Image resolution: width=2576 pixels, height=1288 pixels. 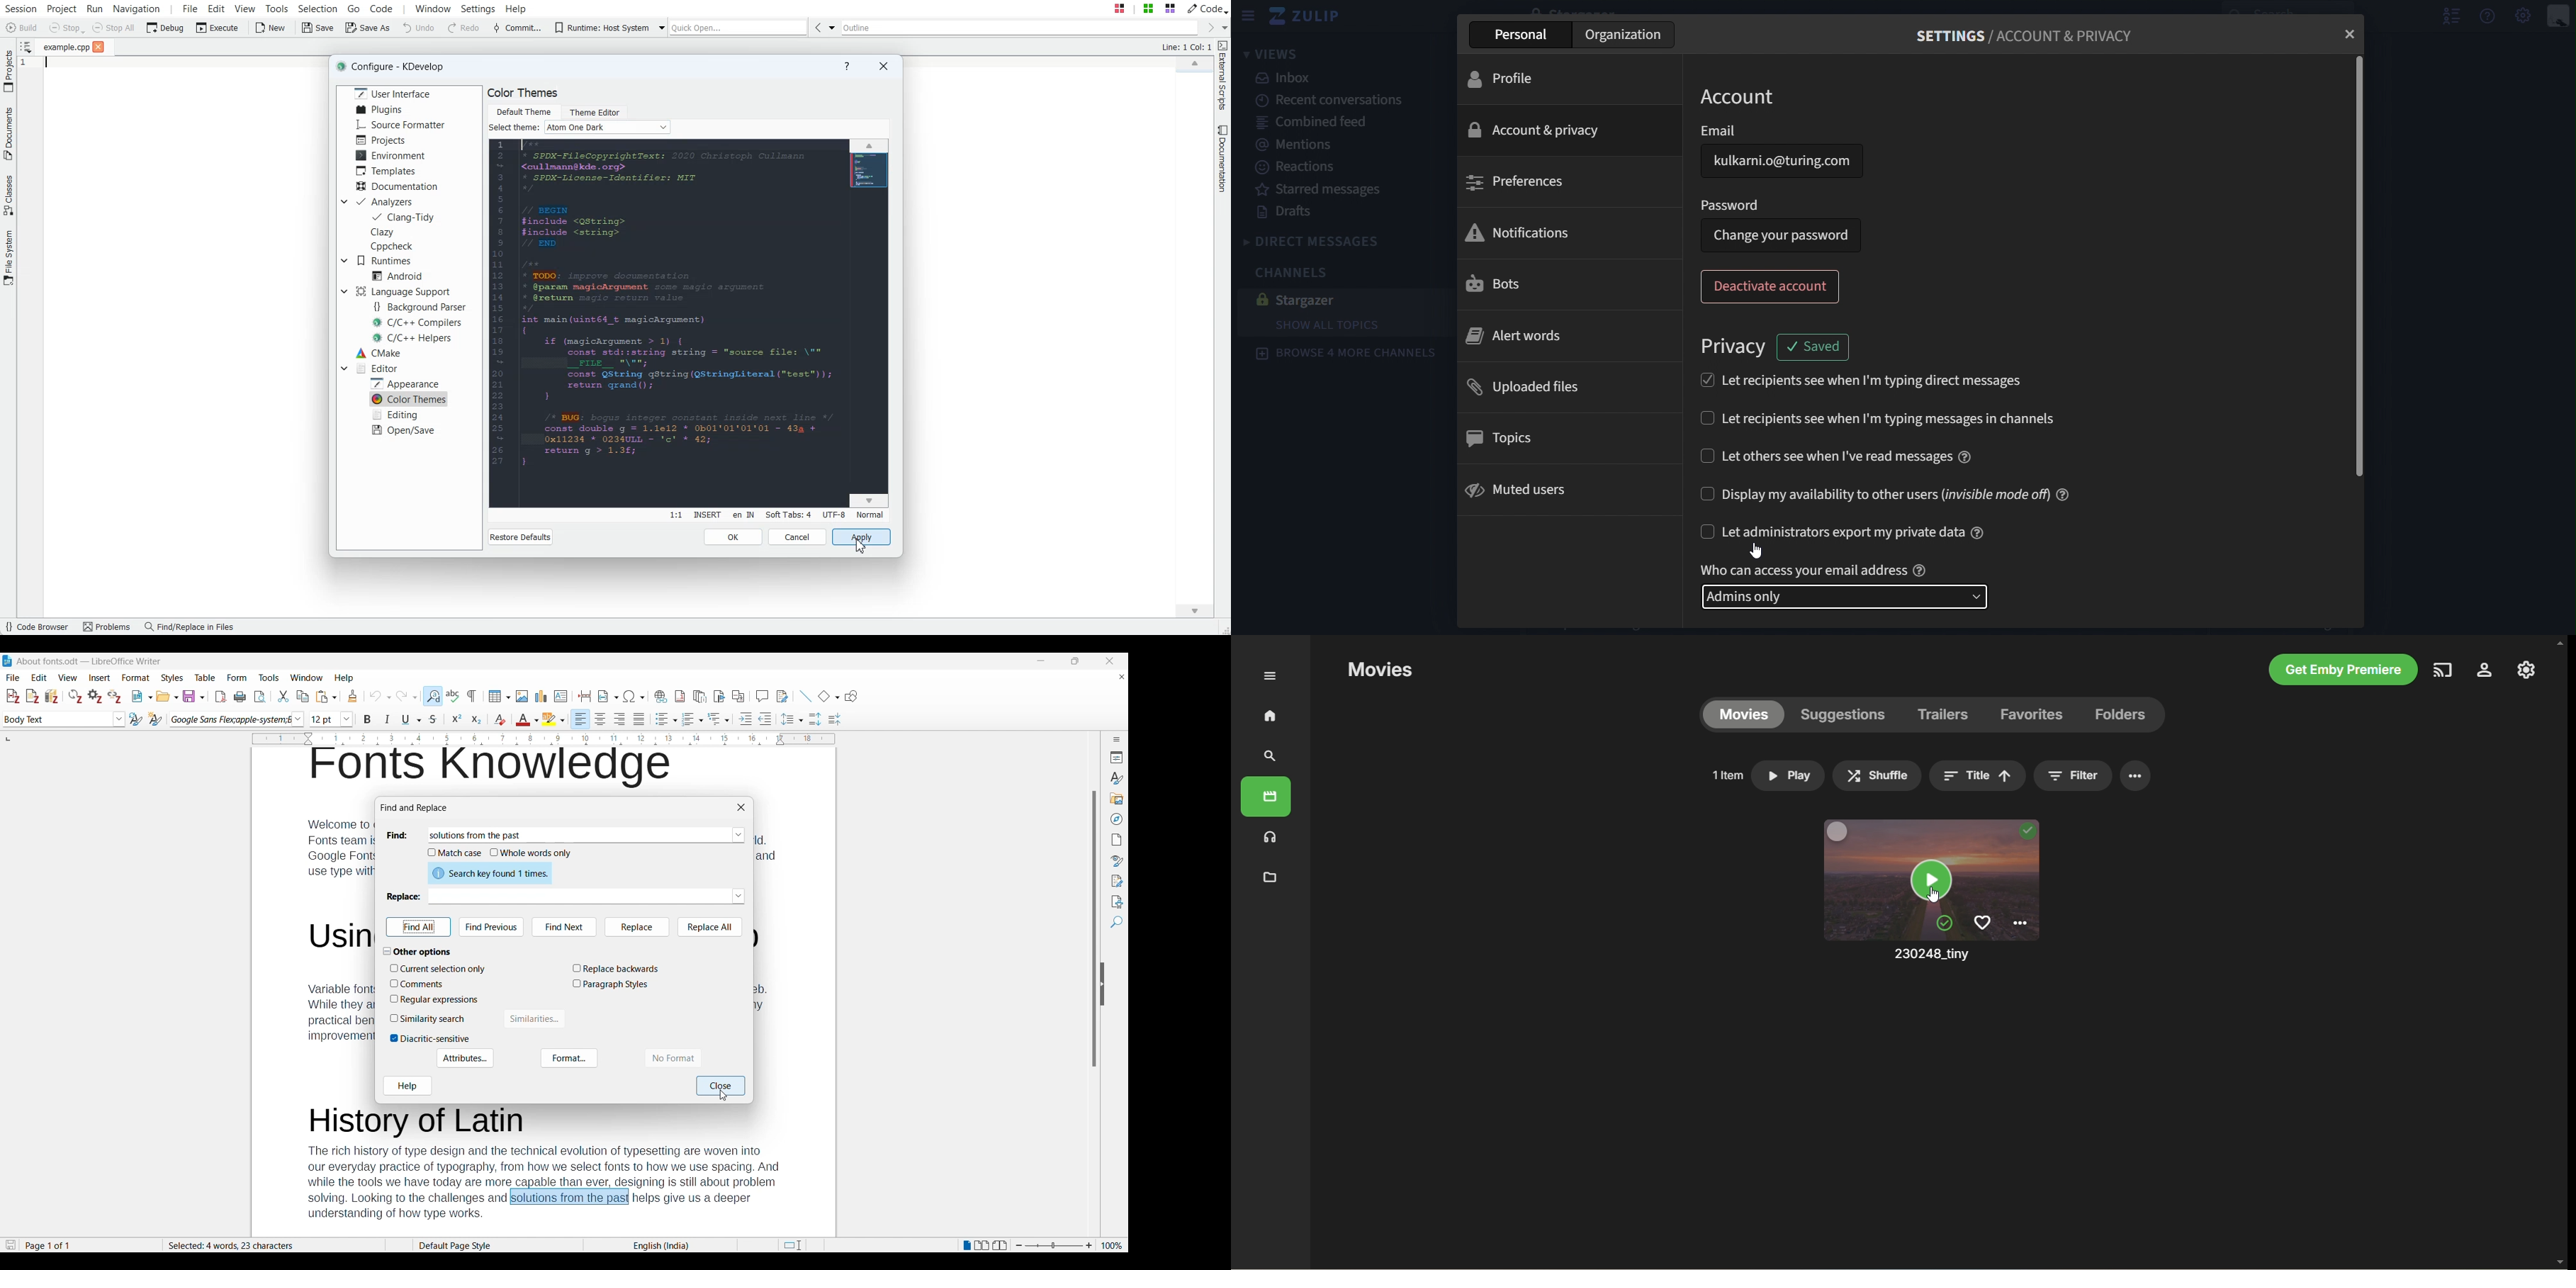 What do you see at coordinates (1112, 1246) in the screenshot?
I see `Current zoom factor` at bounding box center [1112, 1246].